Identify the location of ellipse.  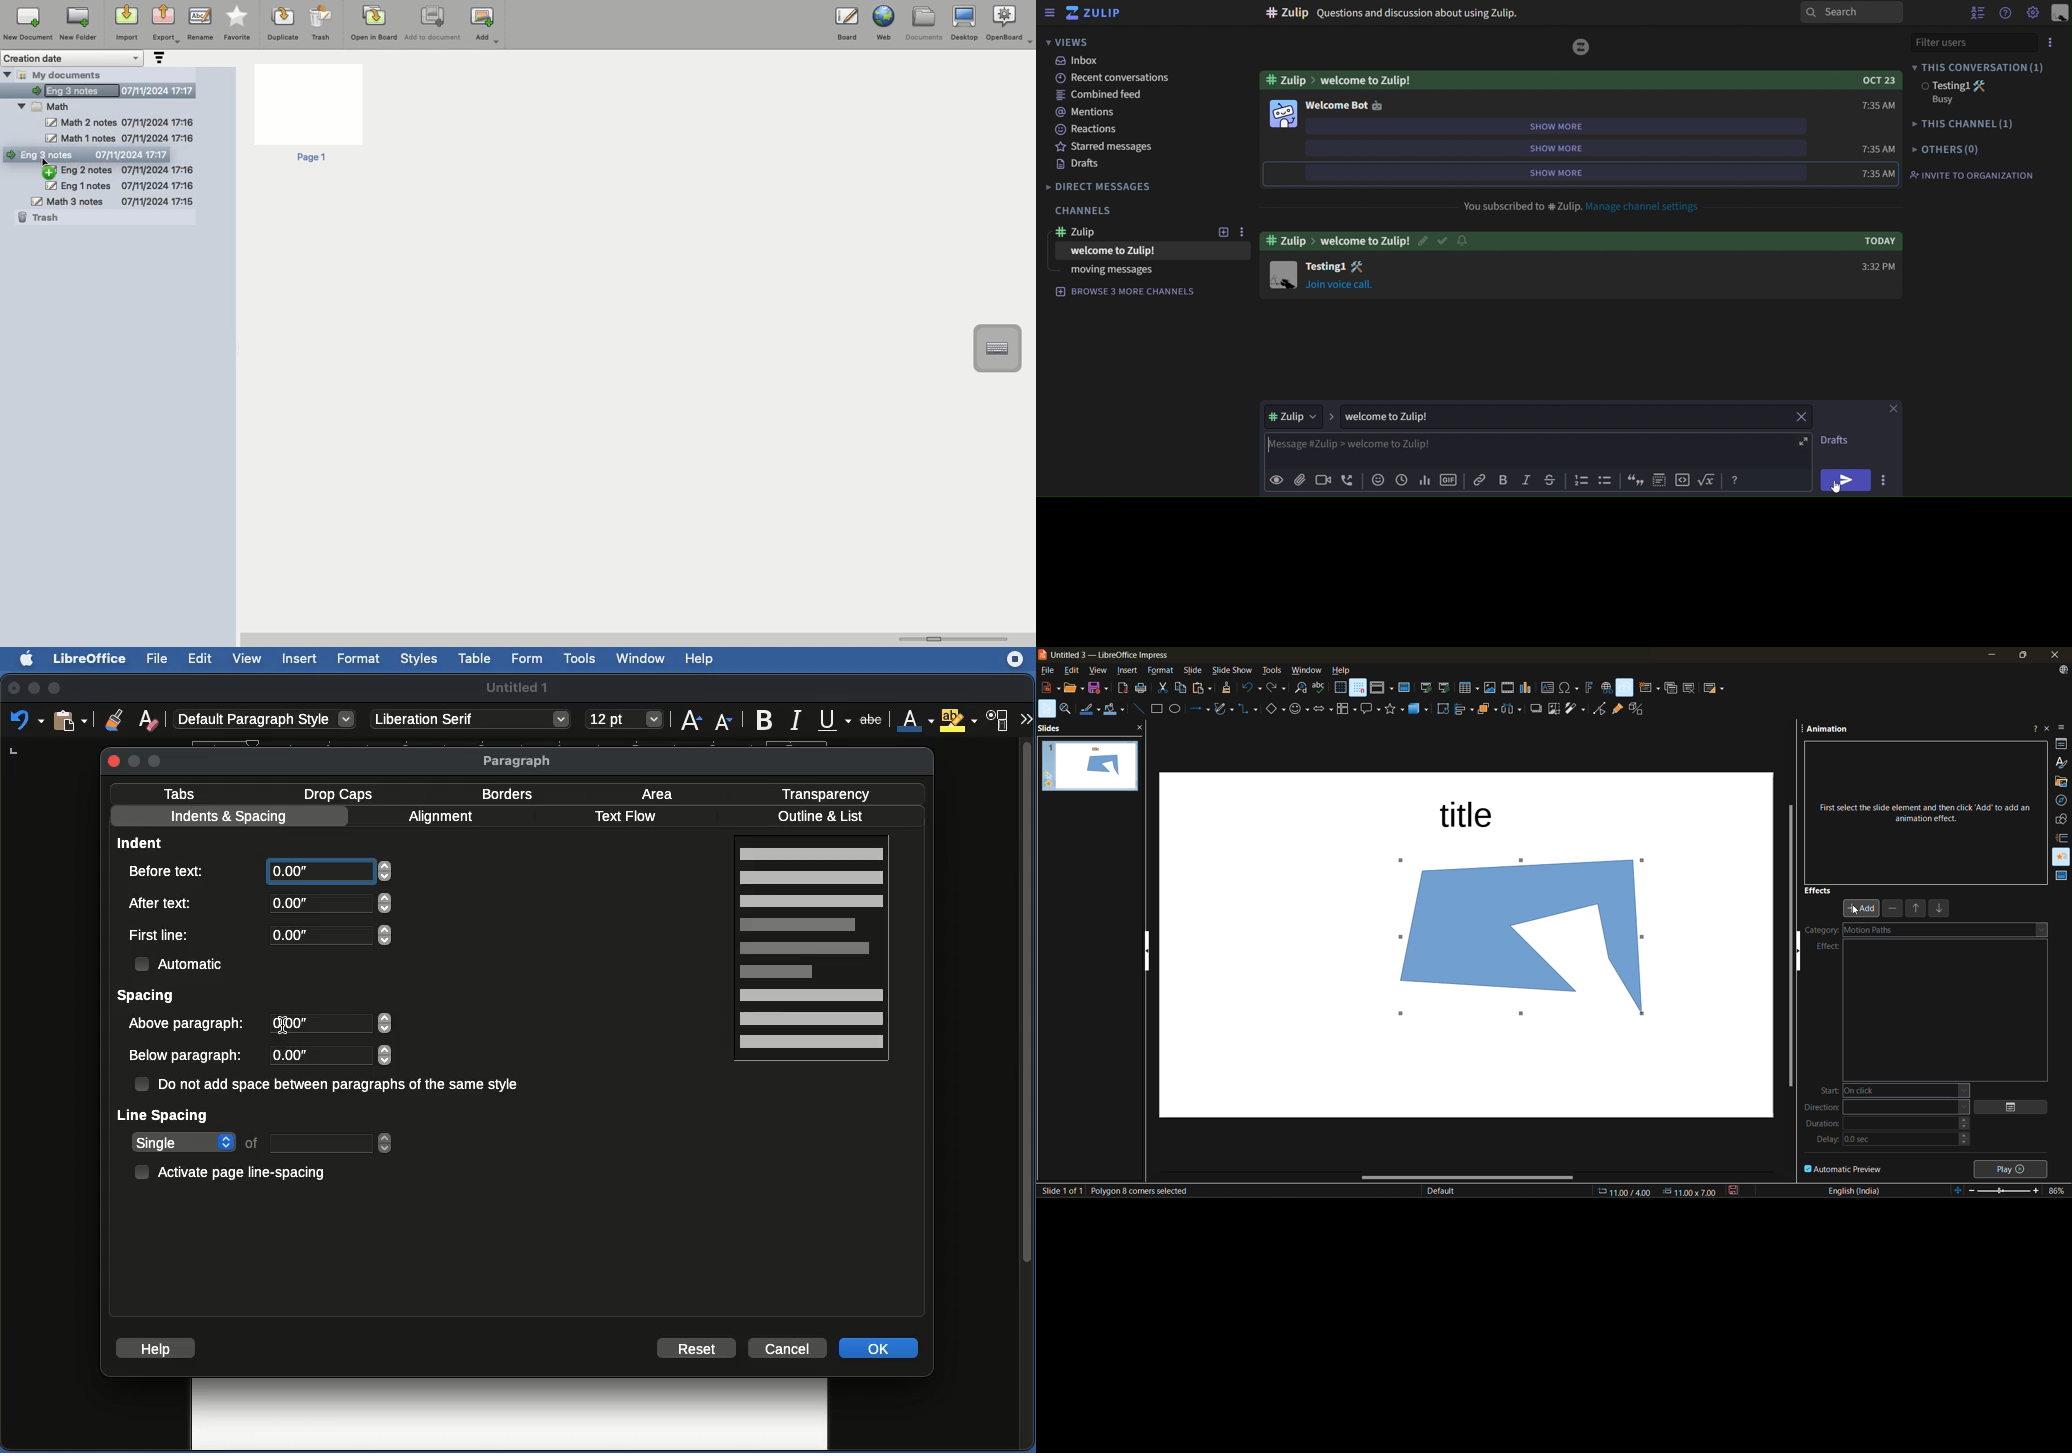
(1177, 709).